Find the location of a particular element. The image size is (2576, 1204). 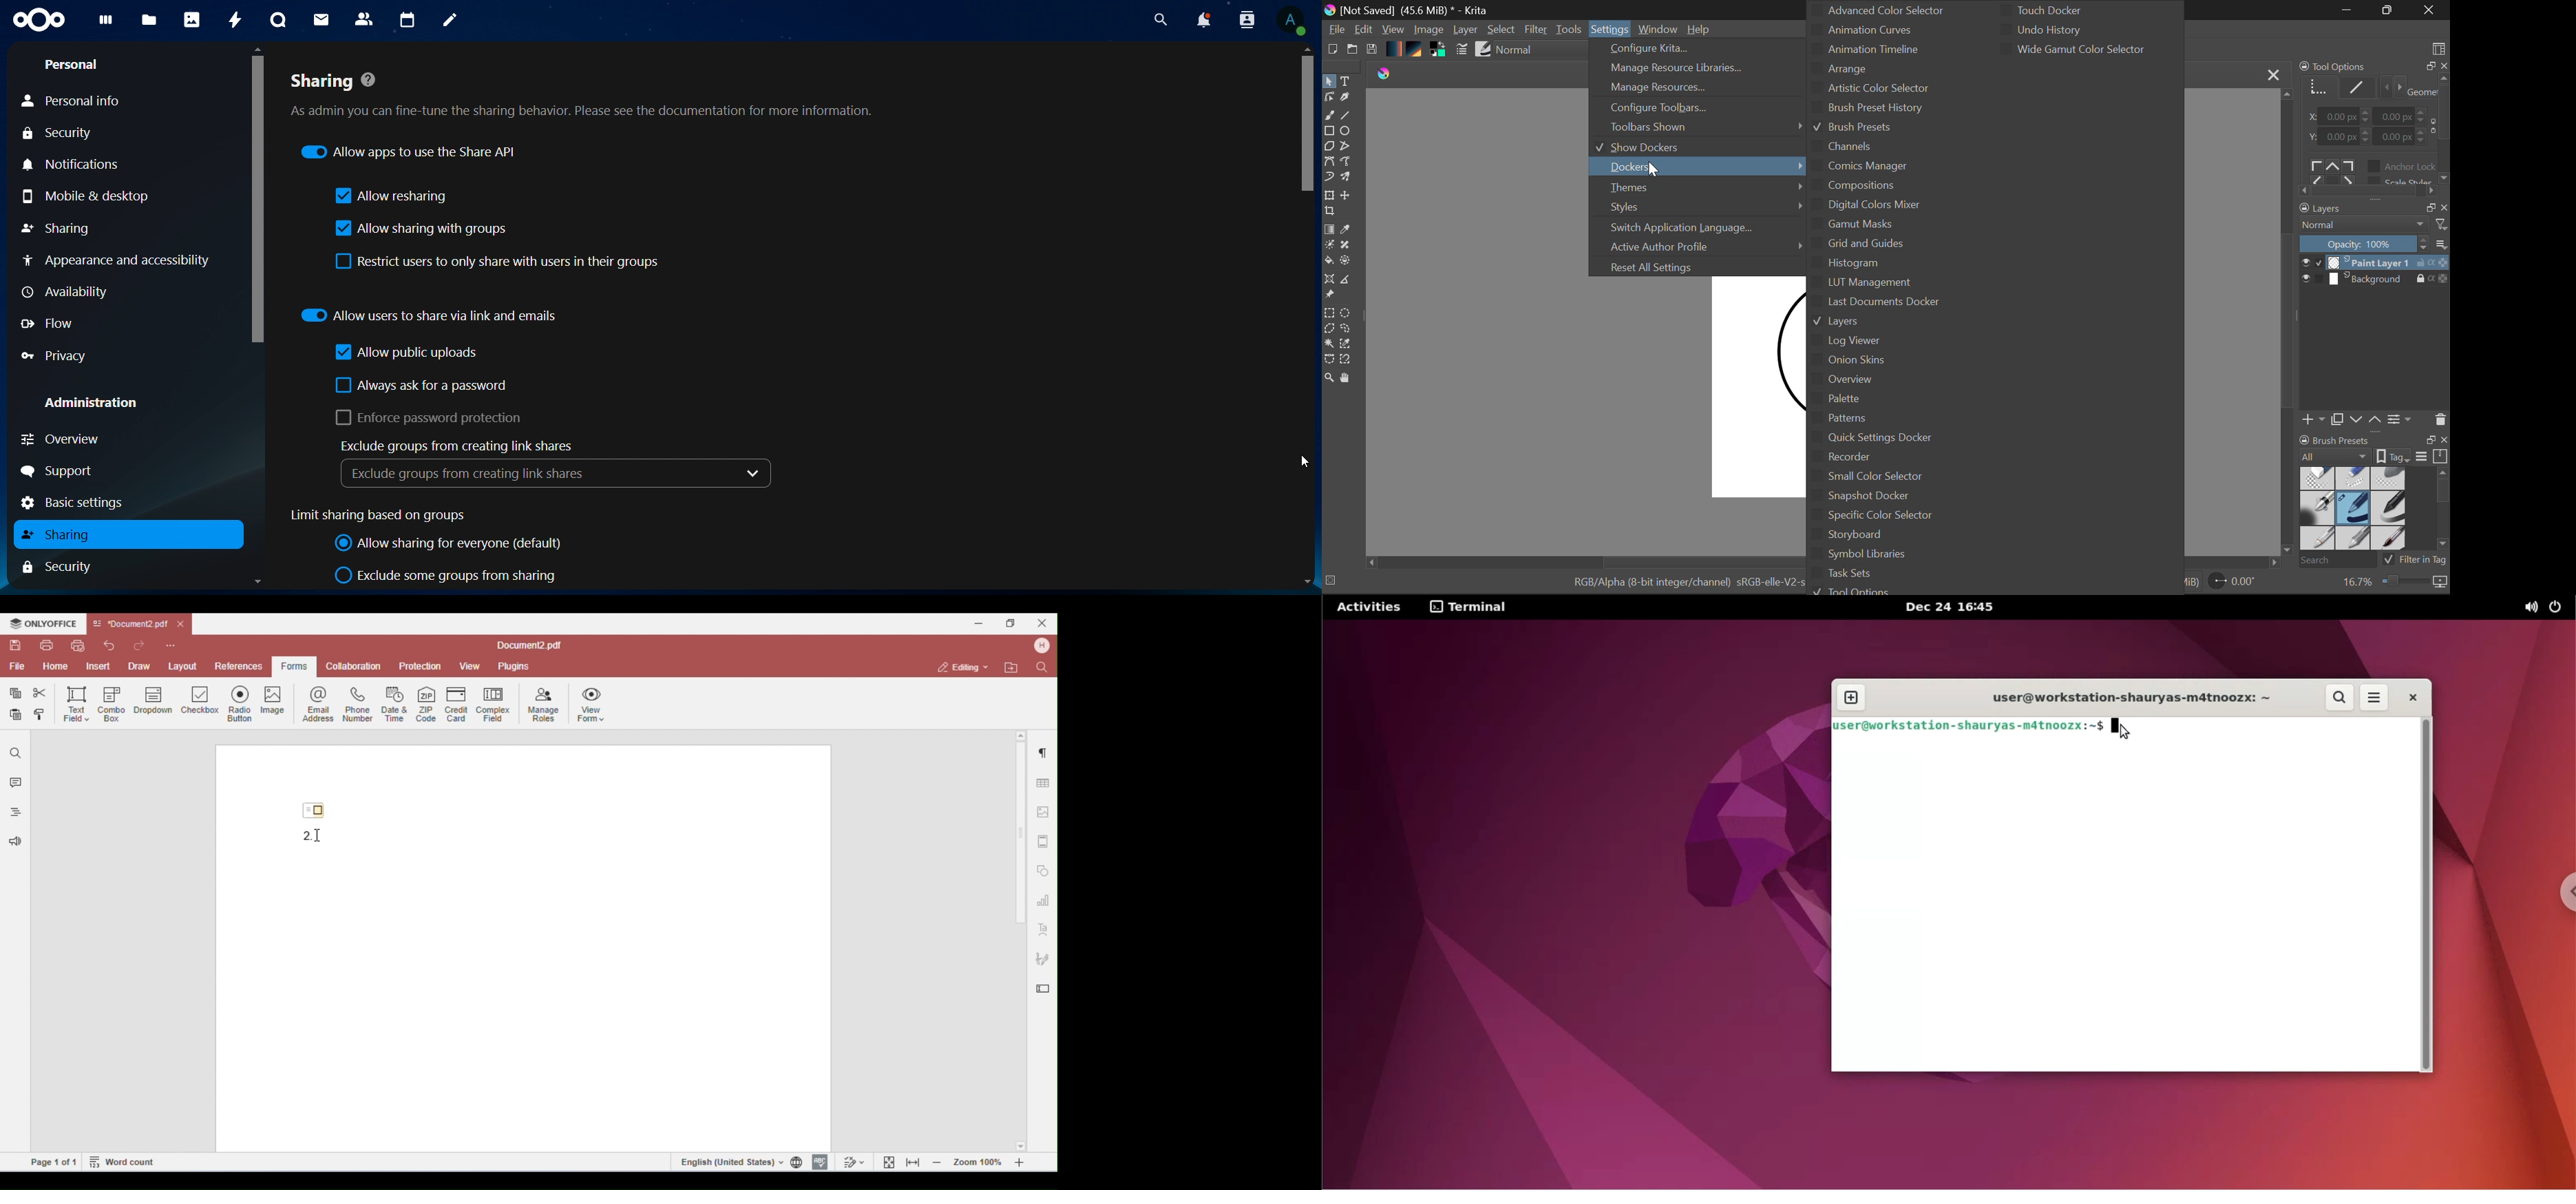

Reset All Settings is located at coordinates (1694, 267).